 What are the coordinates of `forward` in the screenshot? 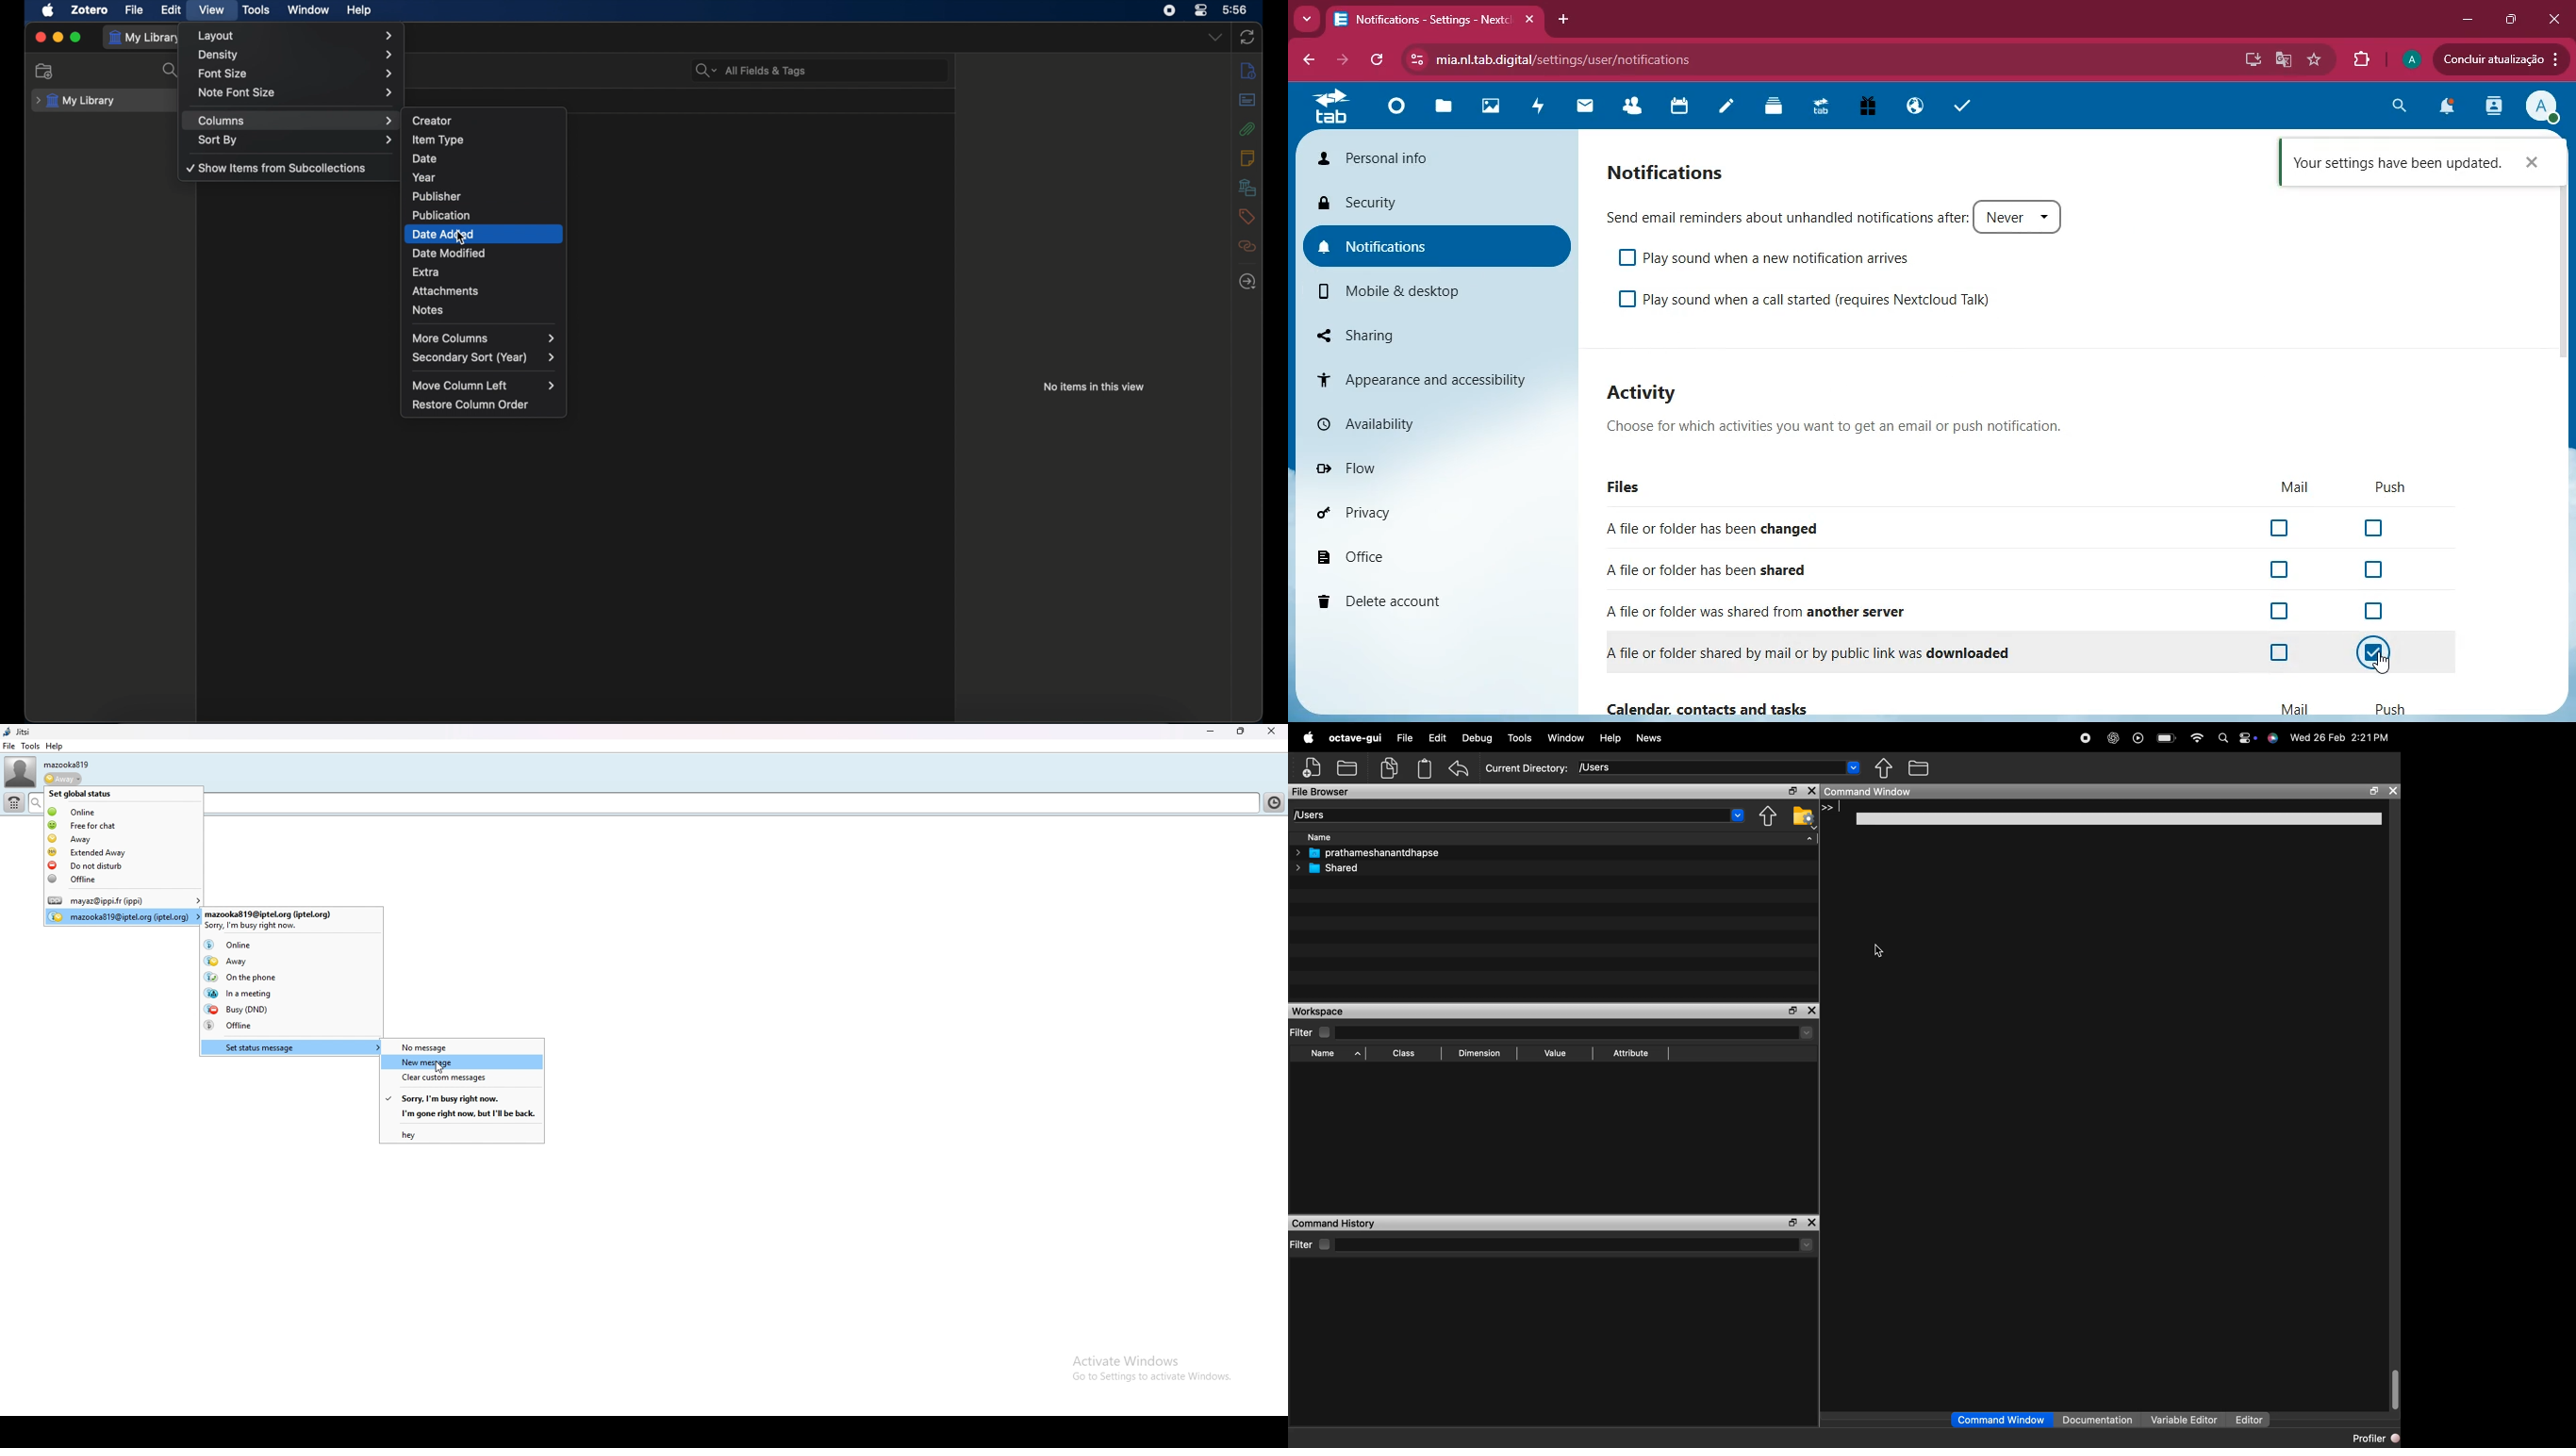 It's located at (1340, 60).